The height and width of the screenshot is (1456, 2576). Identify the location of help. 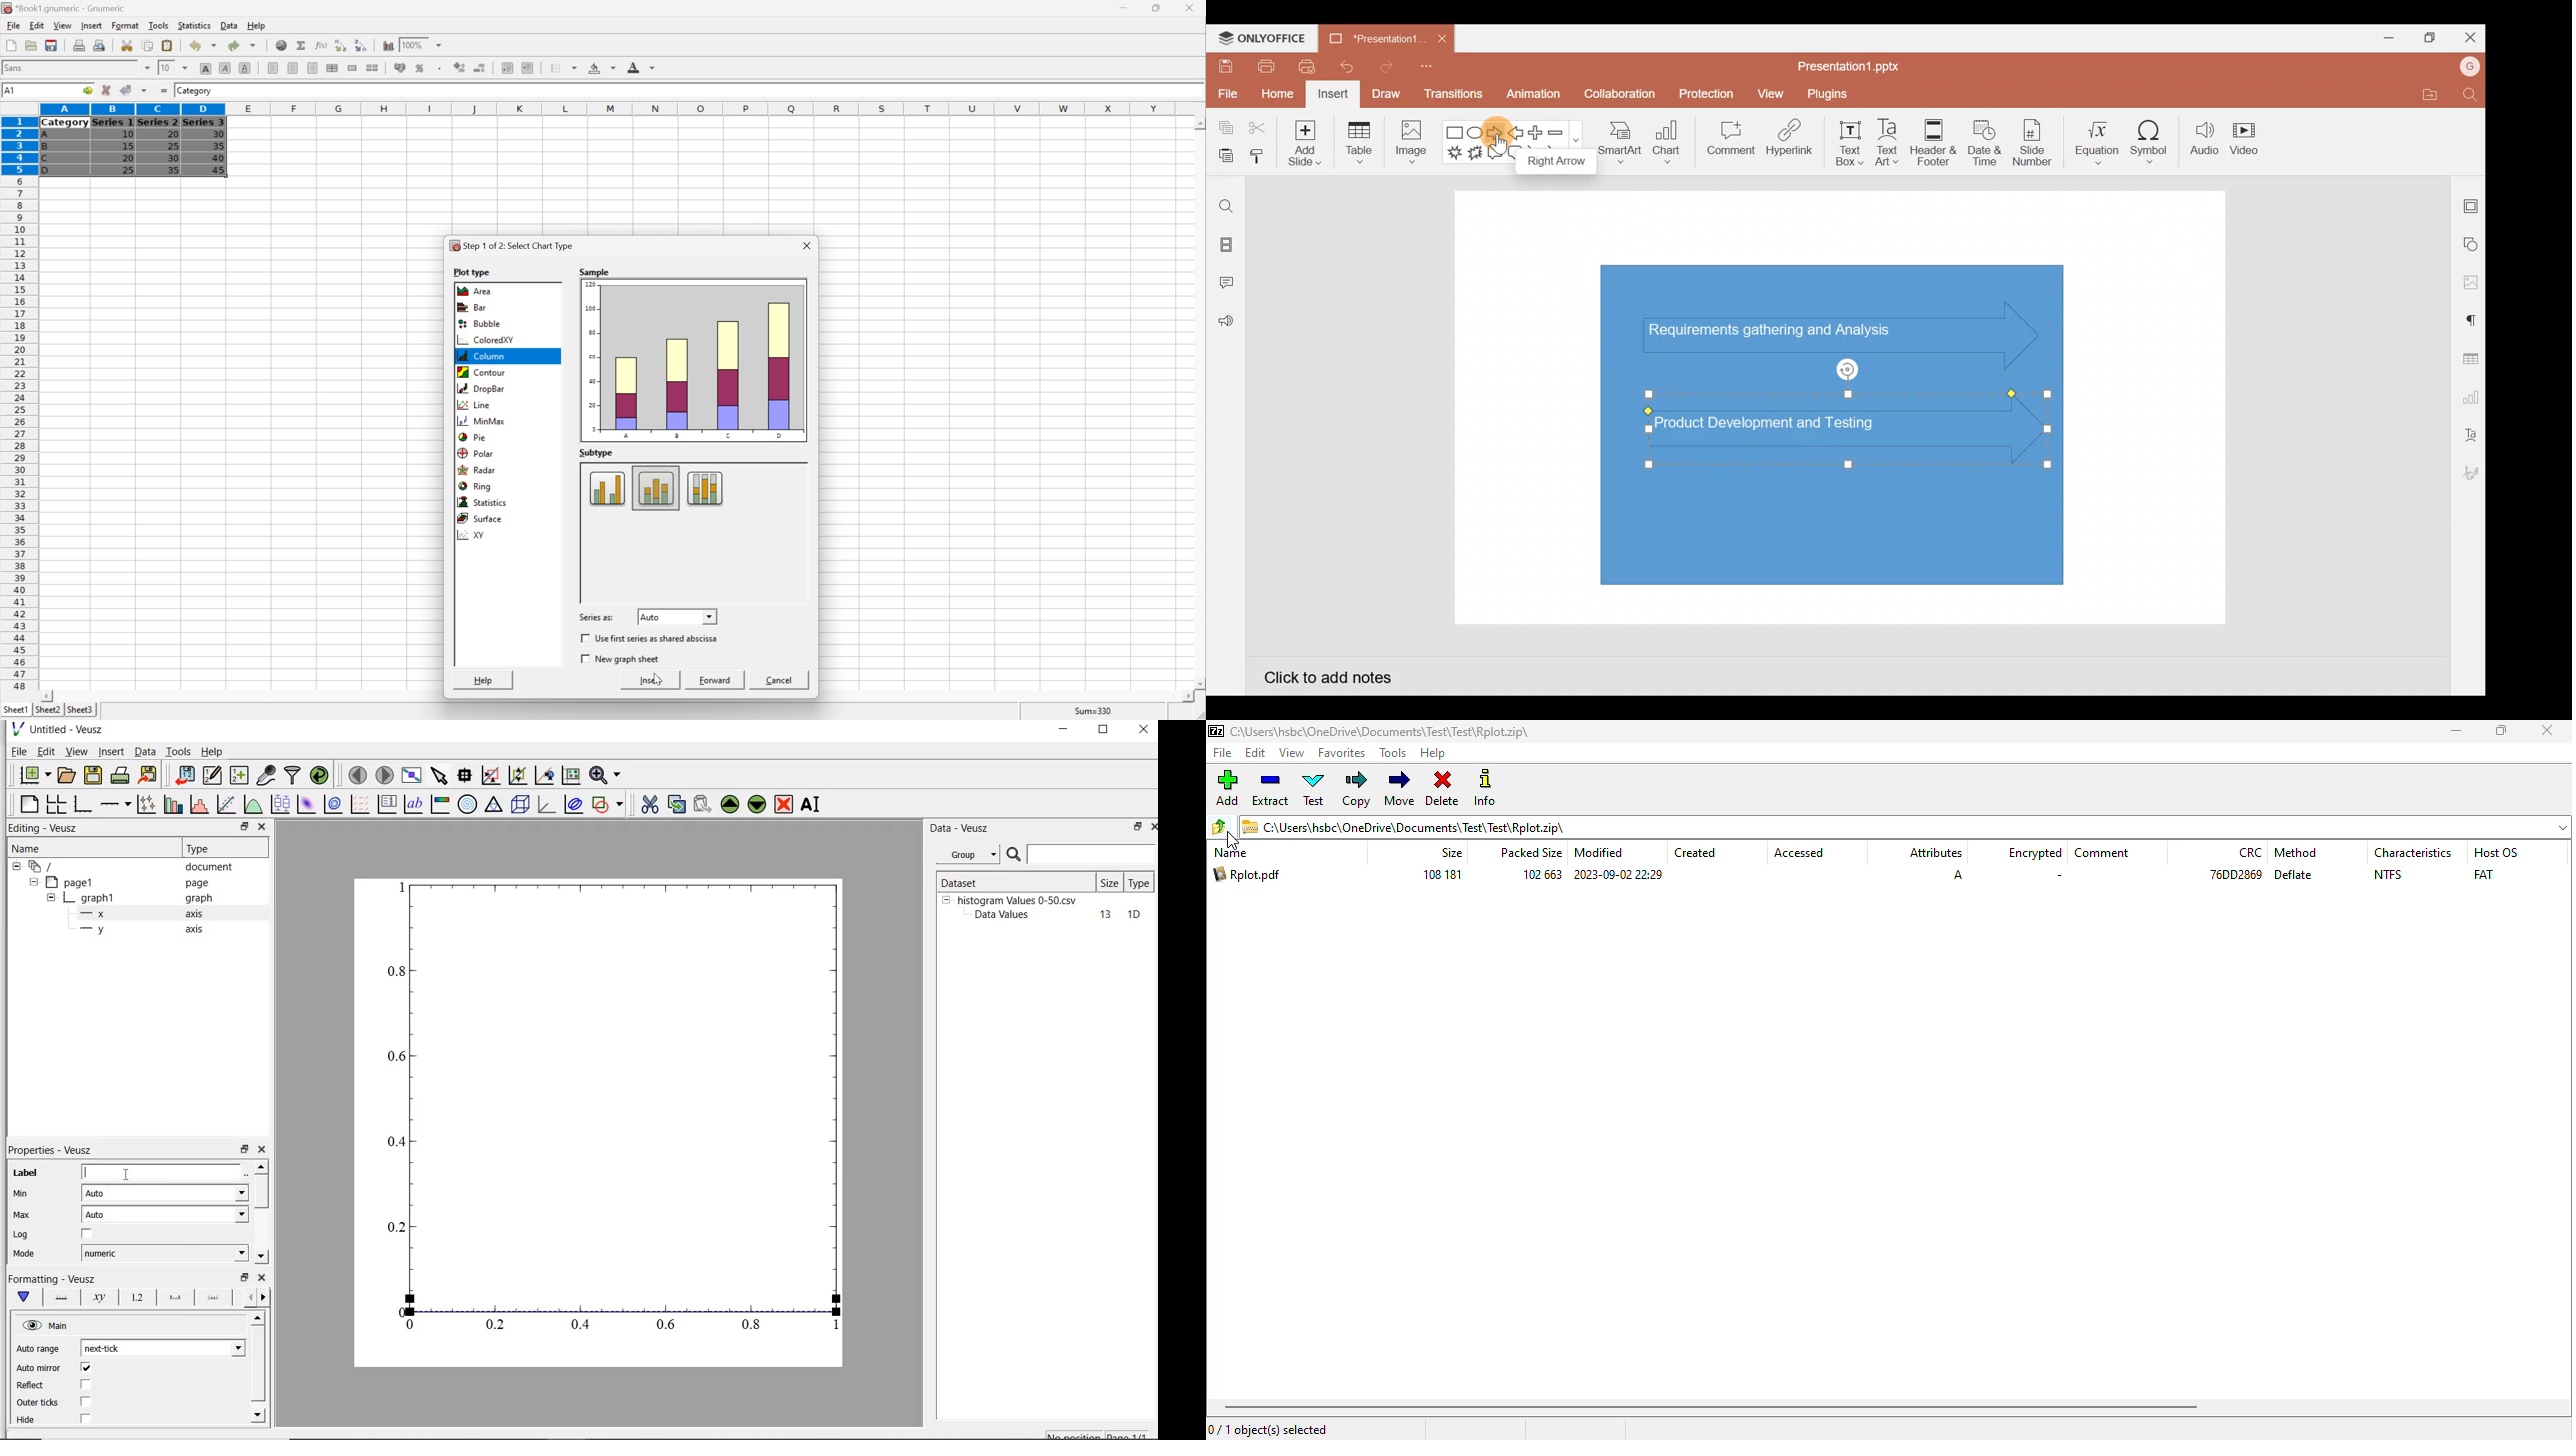
(214, 752).